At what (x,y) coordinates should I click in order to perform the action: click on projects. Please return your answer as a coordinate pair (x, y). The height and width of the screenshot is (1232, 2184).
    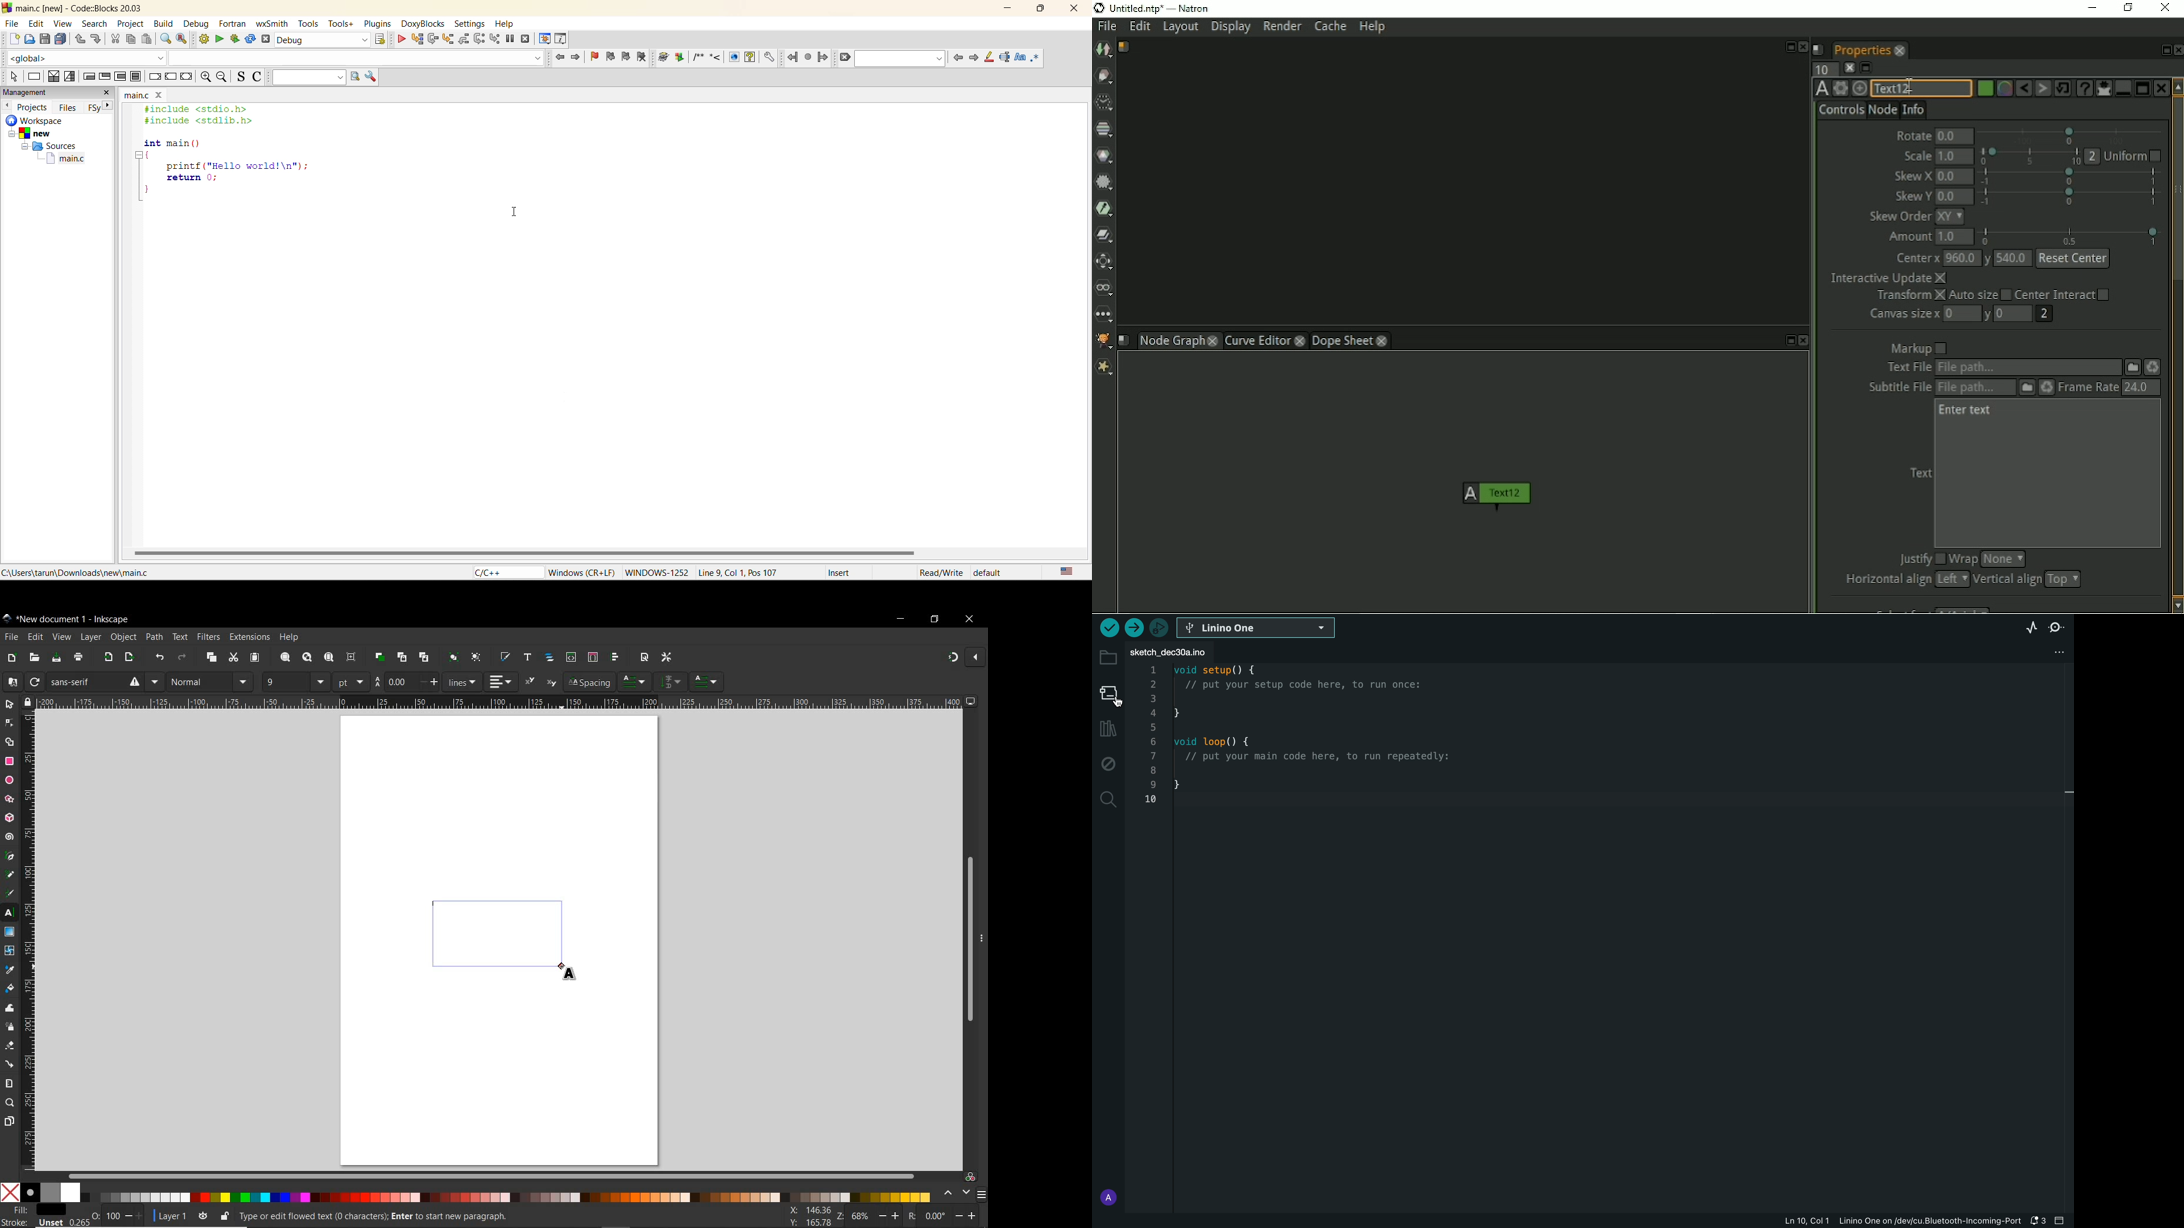
    Looking at the image, I should click on (34, 107).